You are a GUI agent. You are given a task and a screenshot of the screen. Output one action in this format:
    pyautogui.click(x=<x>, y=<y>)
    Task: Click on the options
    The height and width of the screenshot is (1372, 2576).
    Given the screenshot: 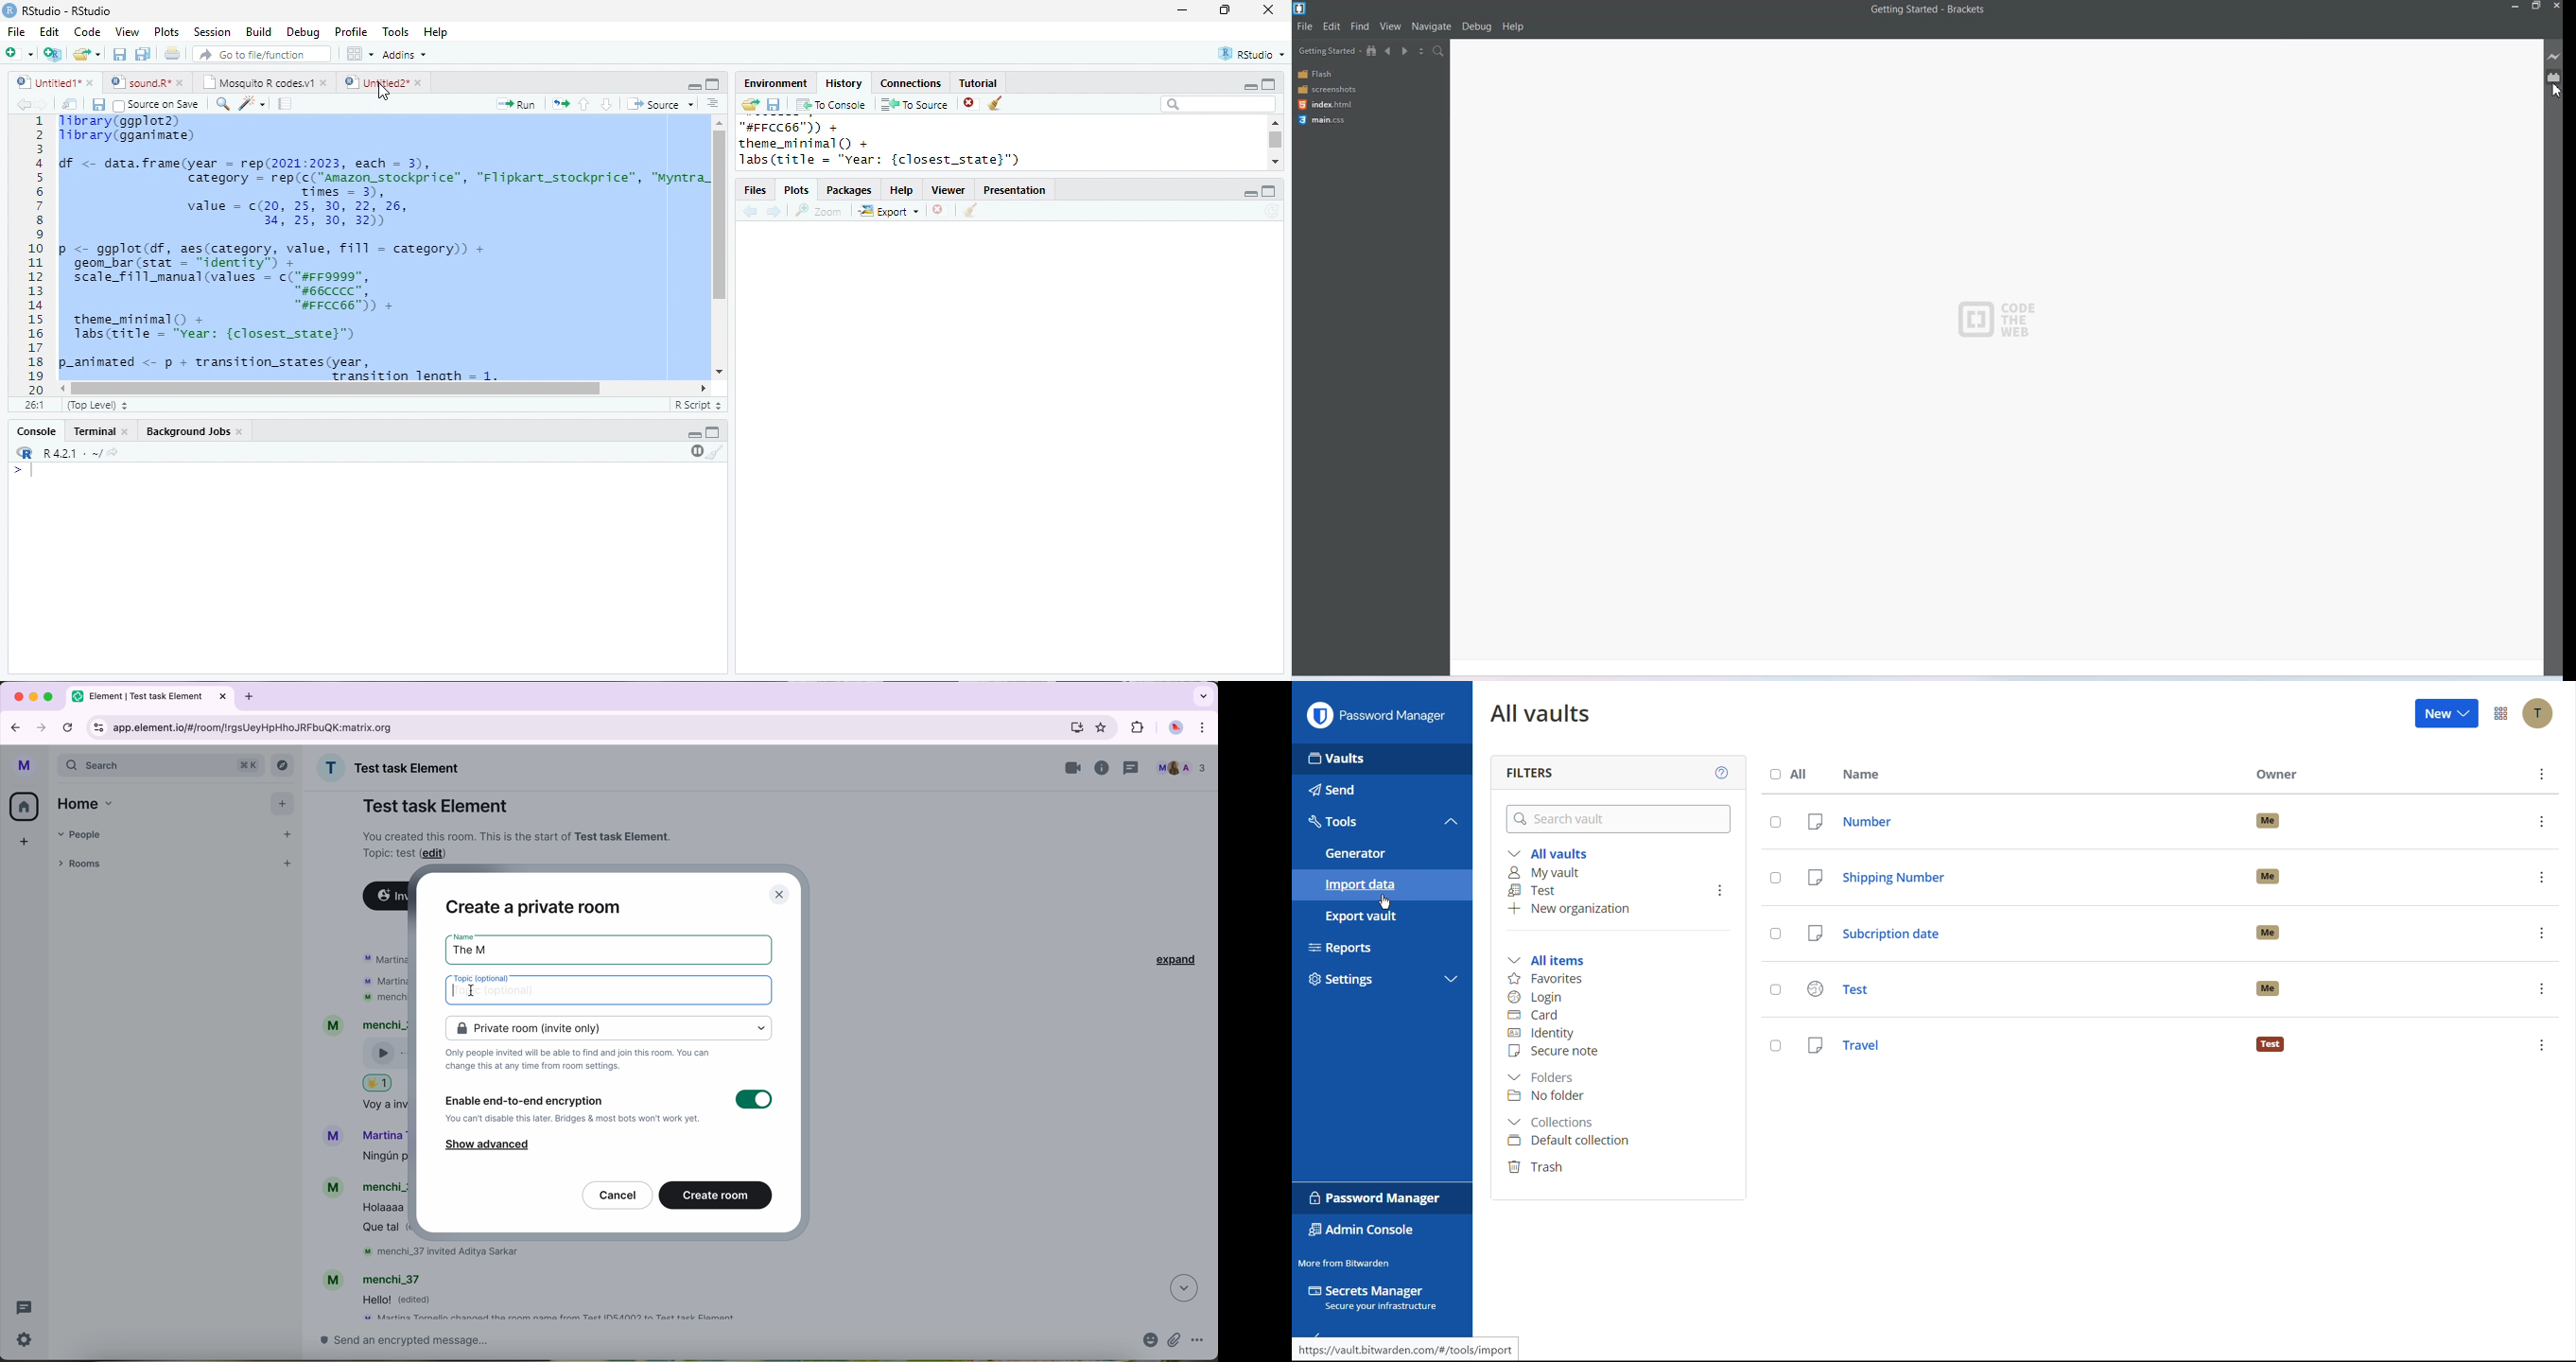 What is the action you would take?
    pyautogui.click(x=2541, y=821)
    